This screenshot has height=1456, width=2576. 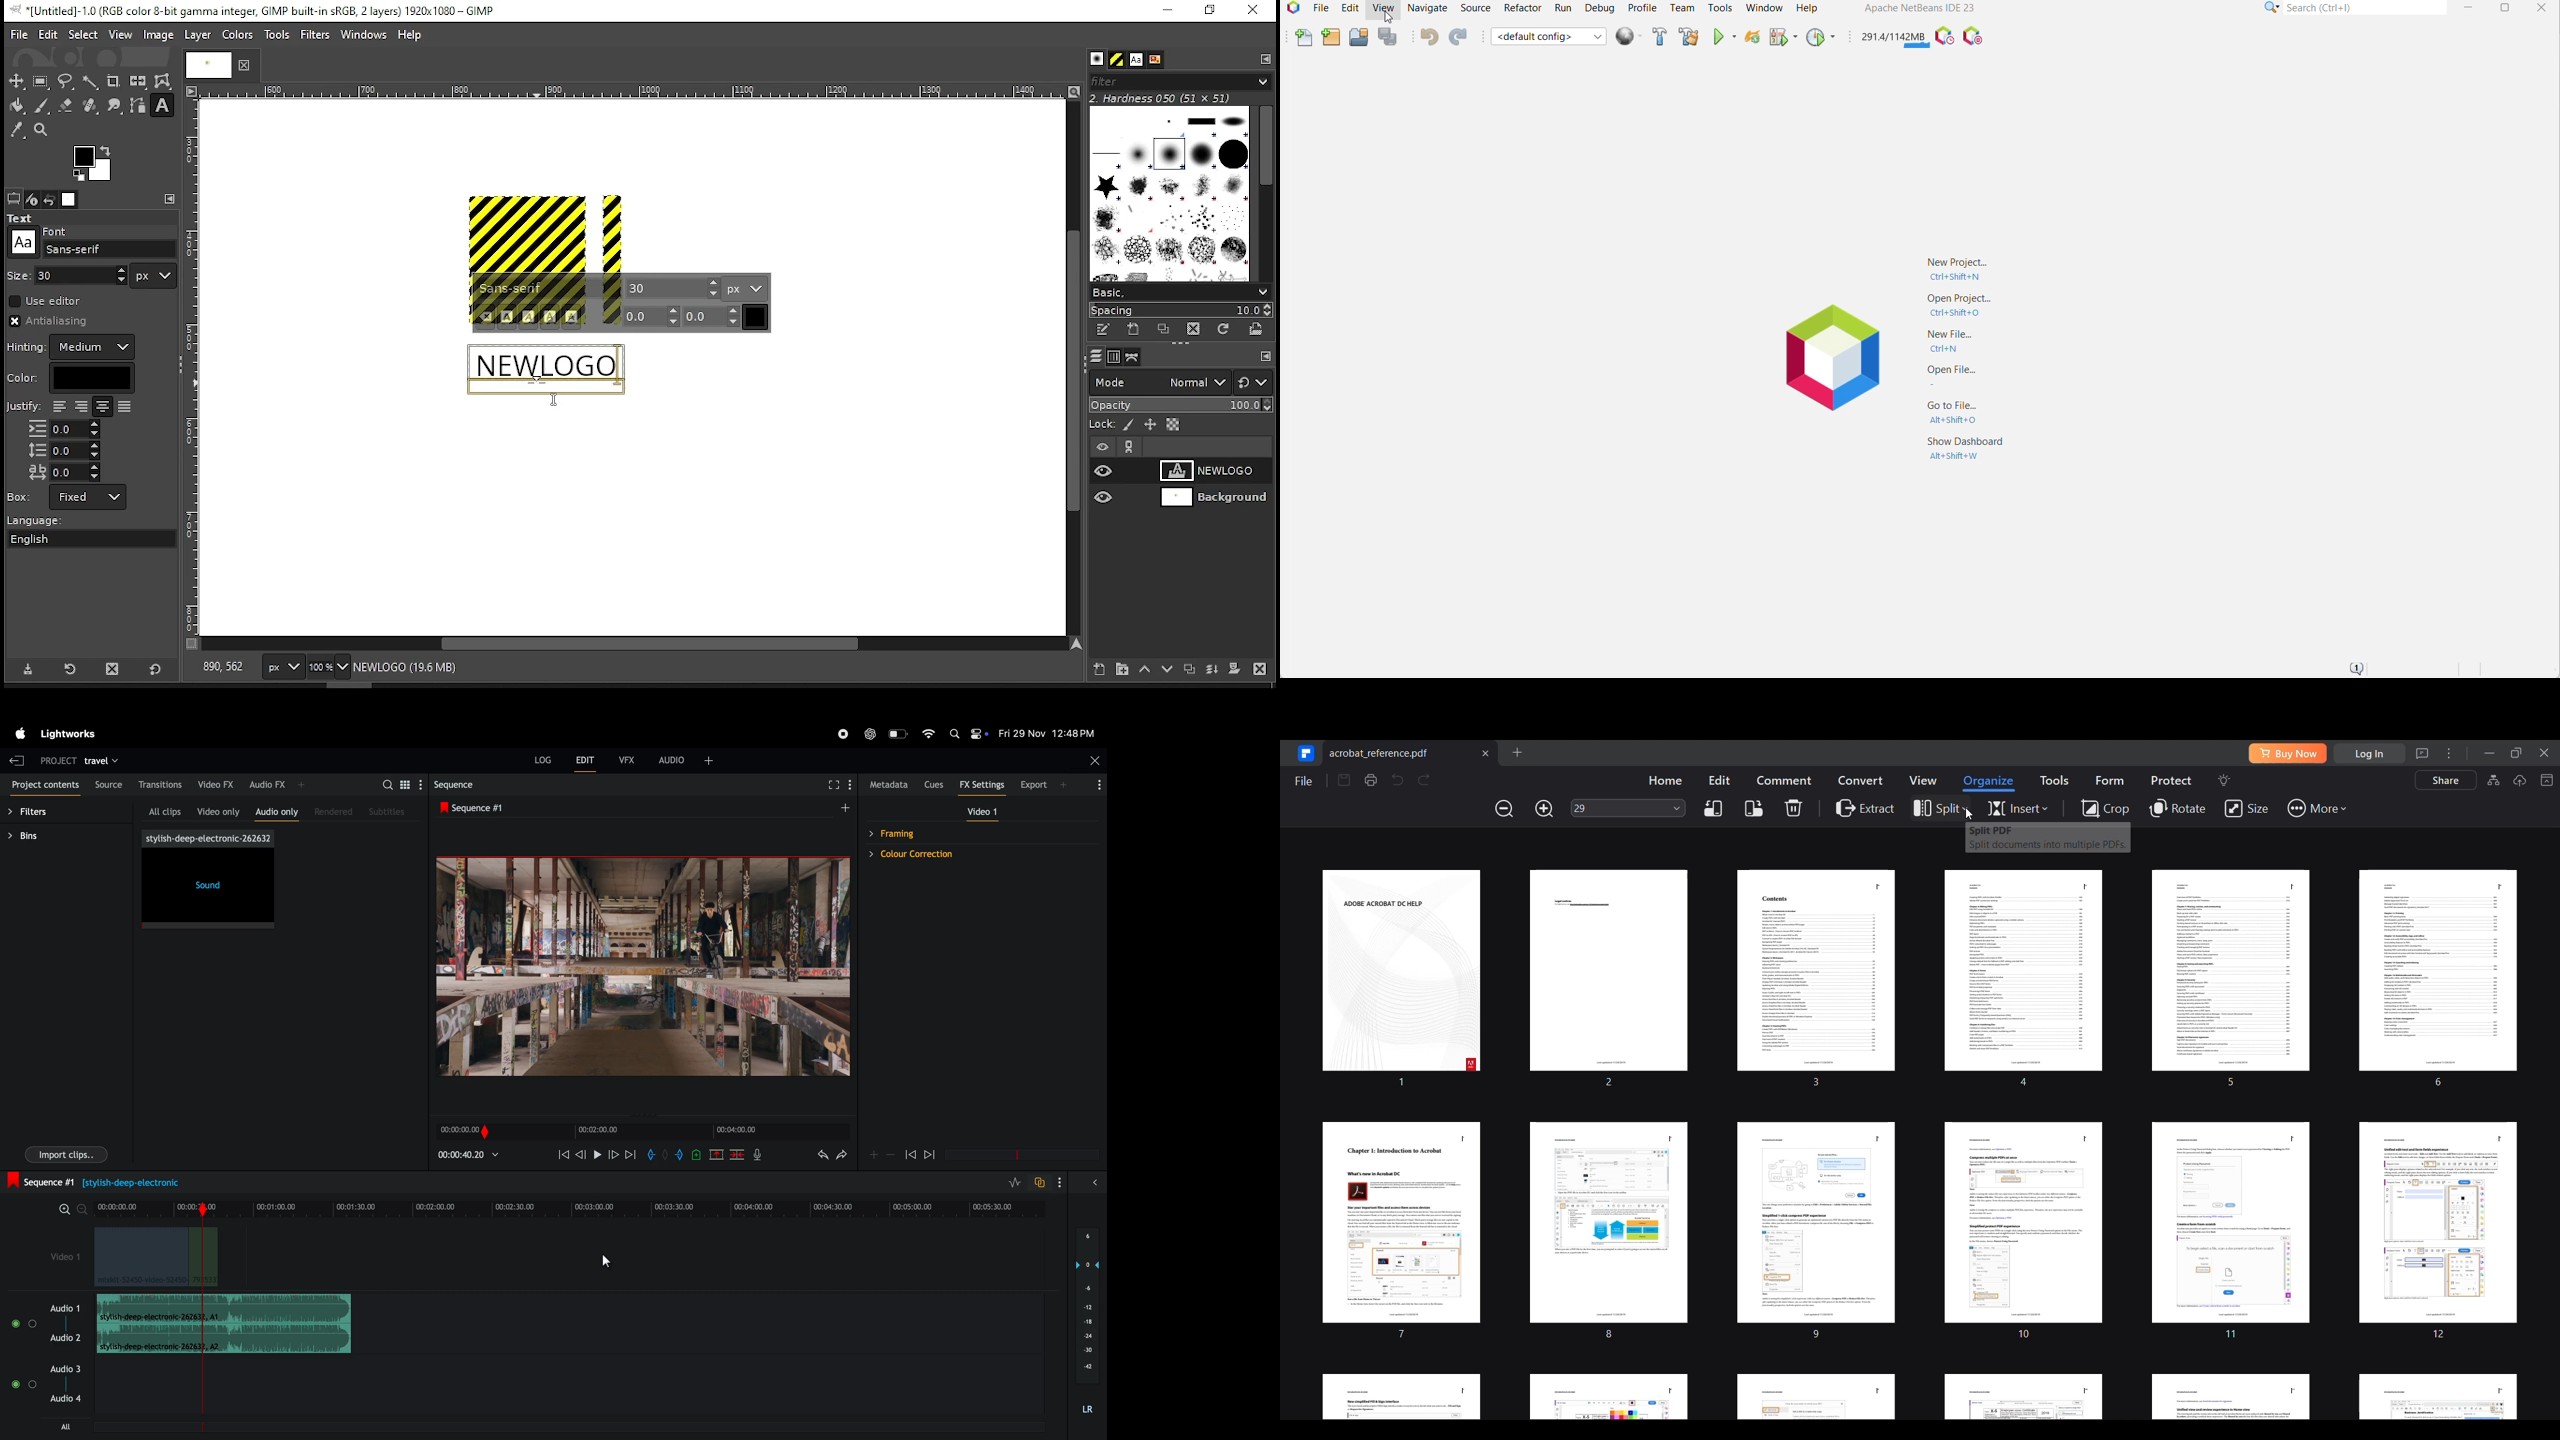 What do you see at coordinates (69, 1153) in the screenshot?
I see `import clips` at bounding box center [69, 1153].